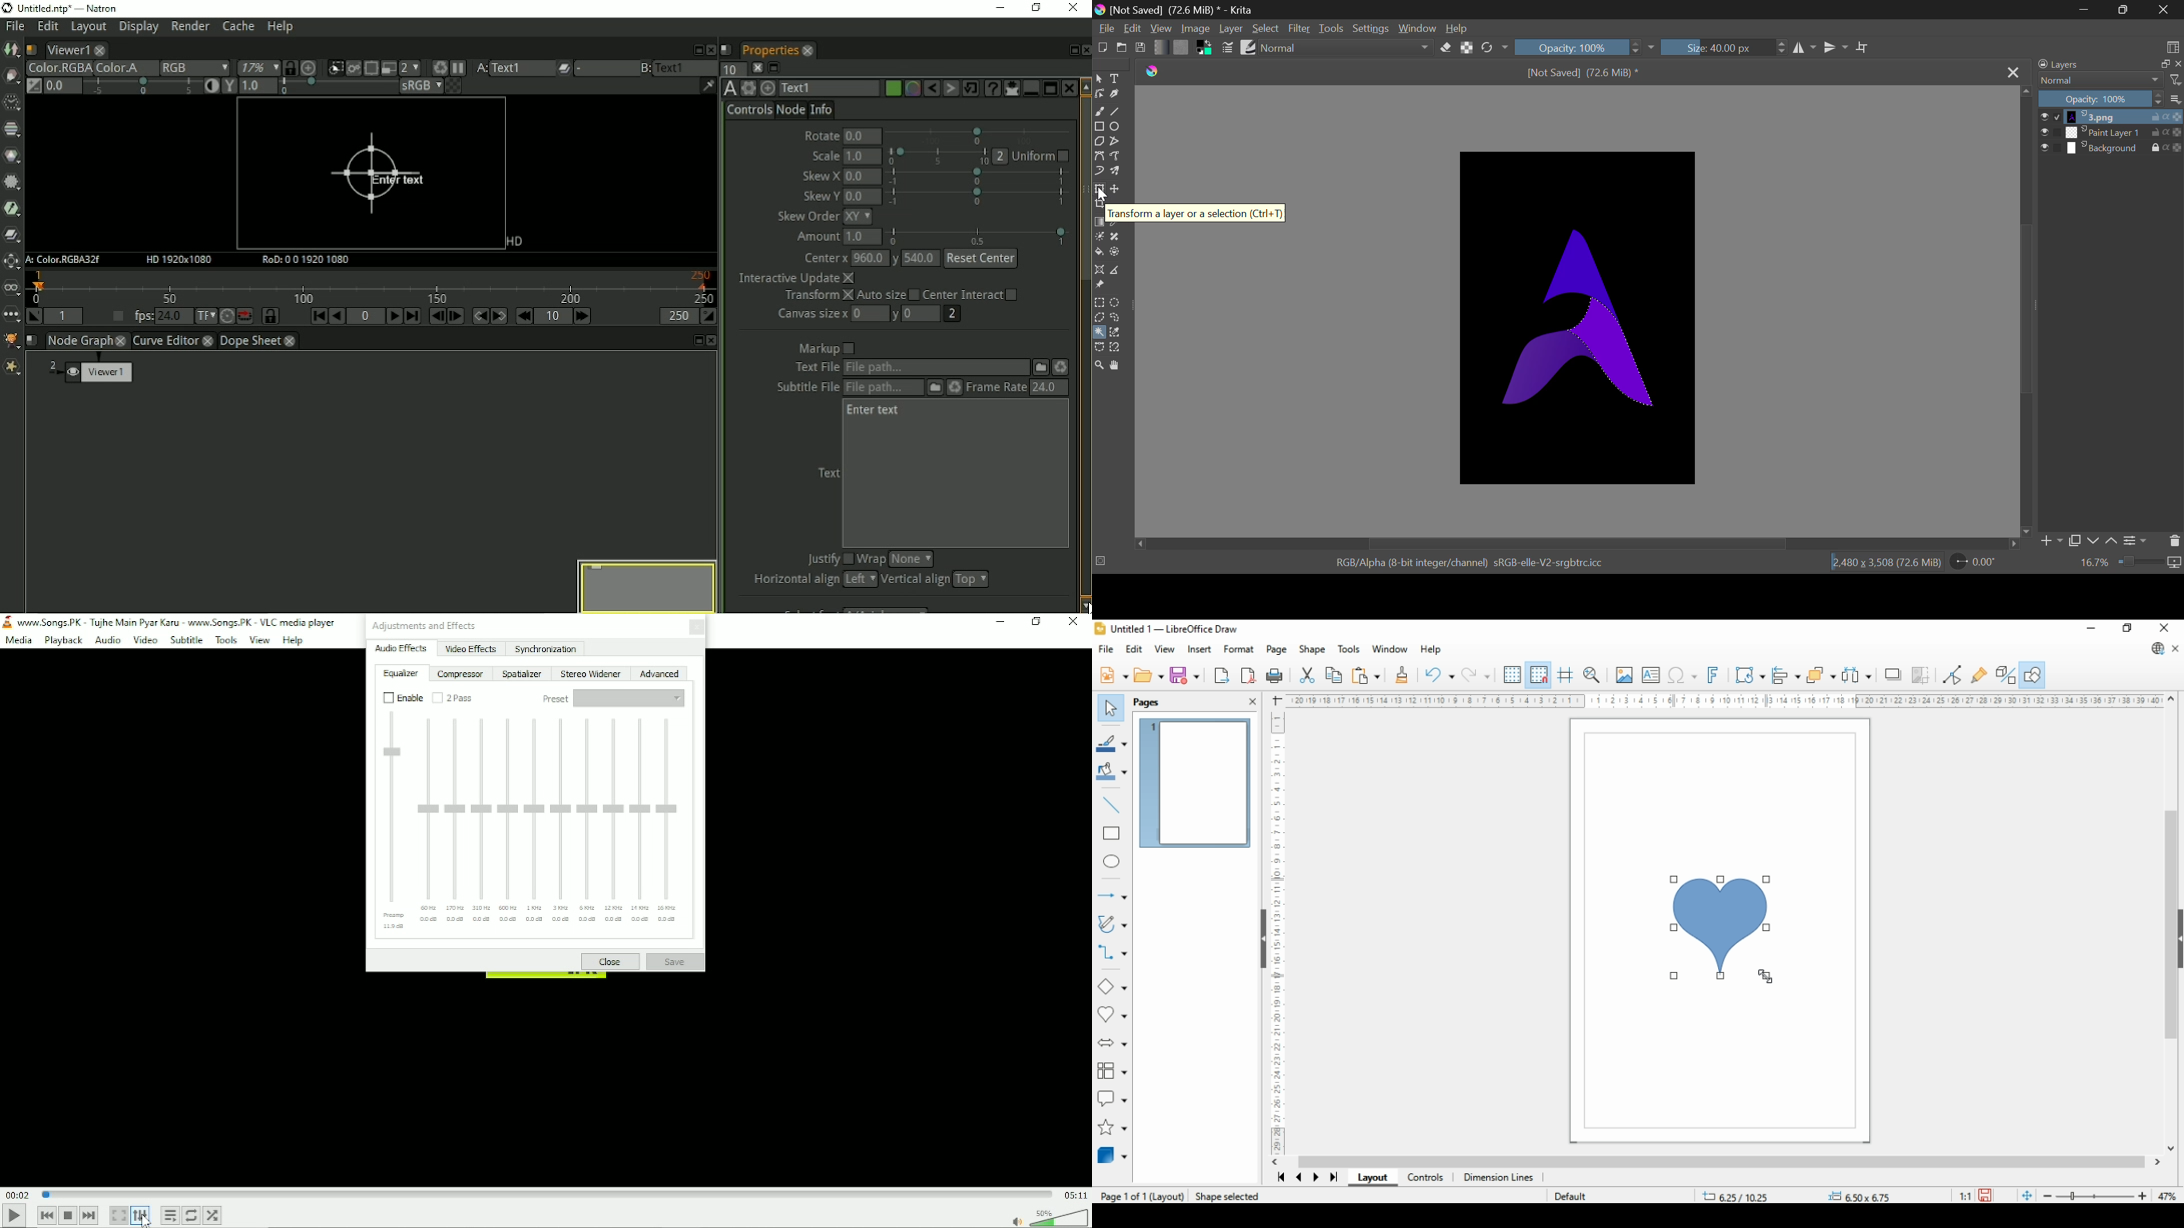 The width and height of the screenshot is (2184, 1232). What do you see at coordinates (1607, 347) in the screenshot?
I see `Contour Selected` at bounding box center [1607, 347].